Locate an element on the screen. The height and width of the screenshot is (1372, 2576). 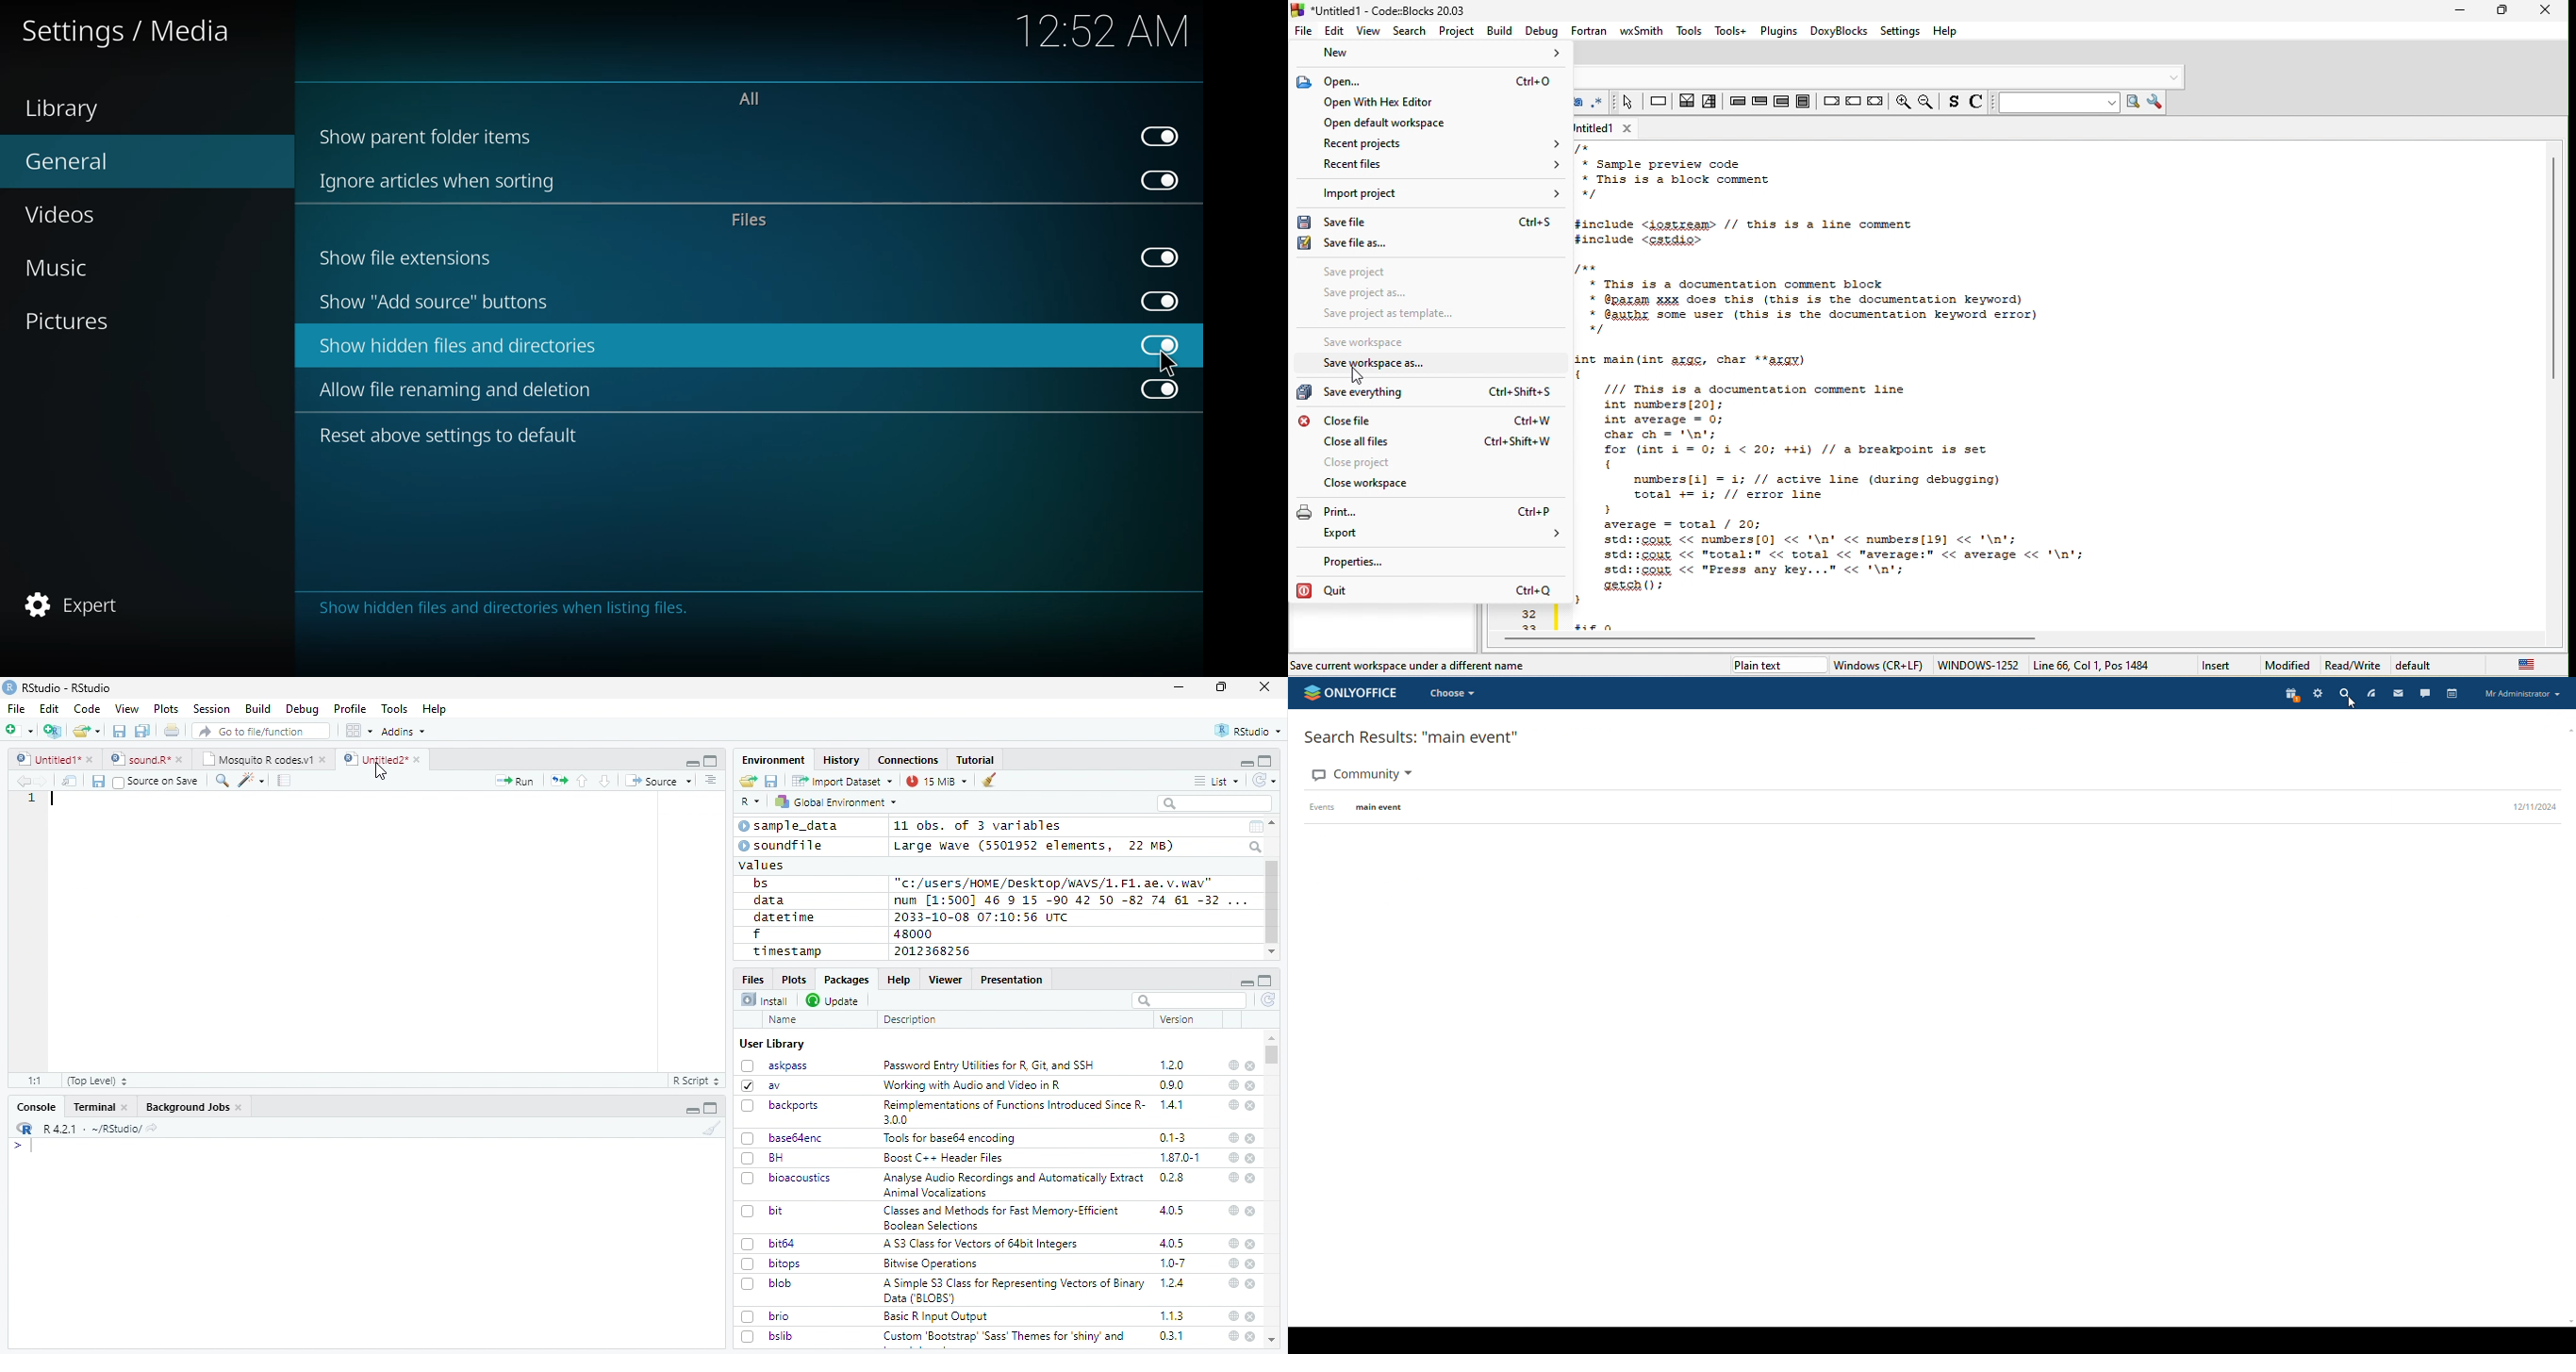
pictures is located at coordinates (83, 323).